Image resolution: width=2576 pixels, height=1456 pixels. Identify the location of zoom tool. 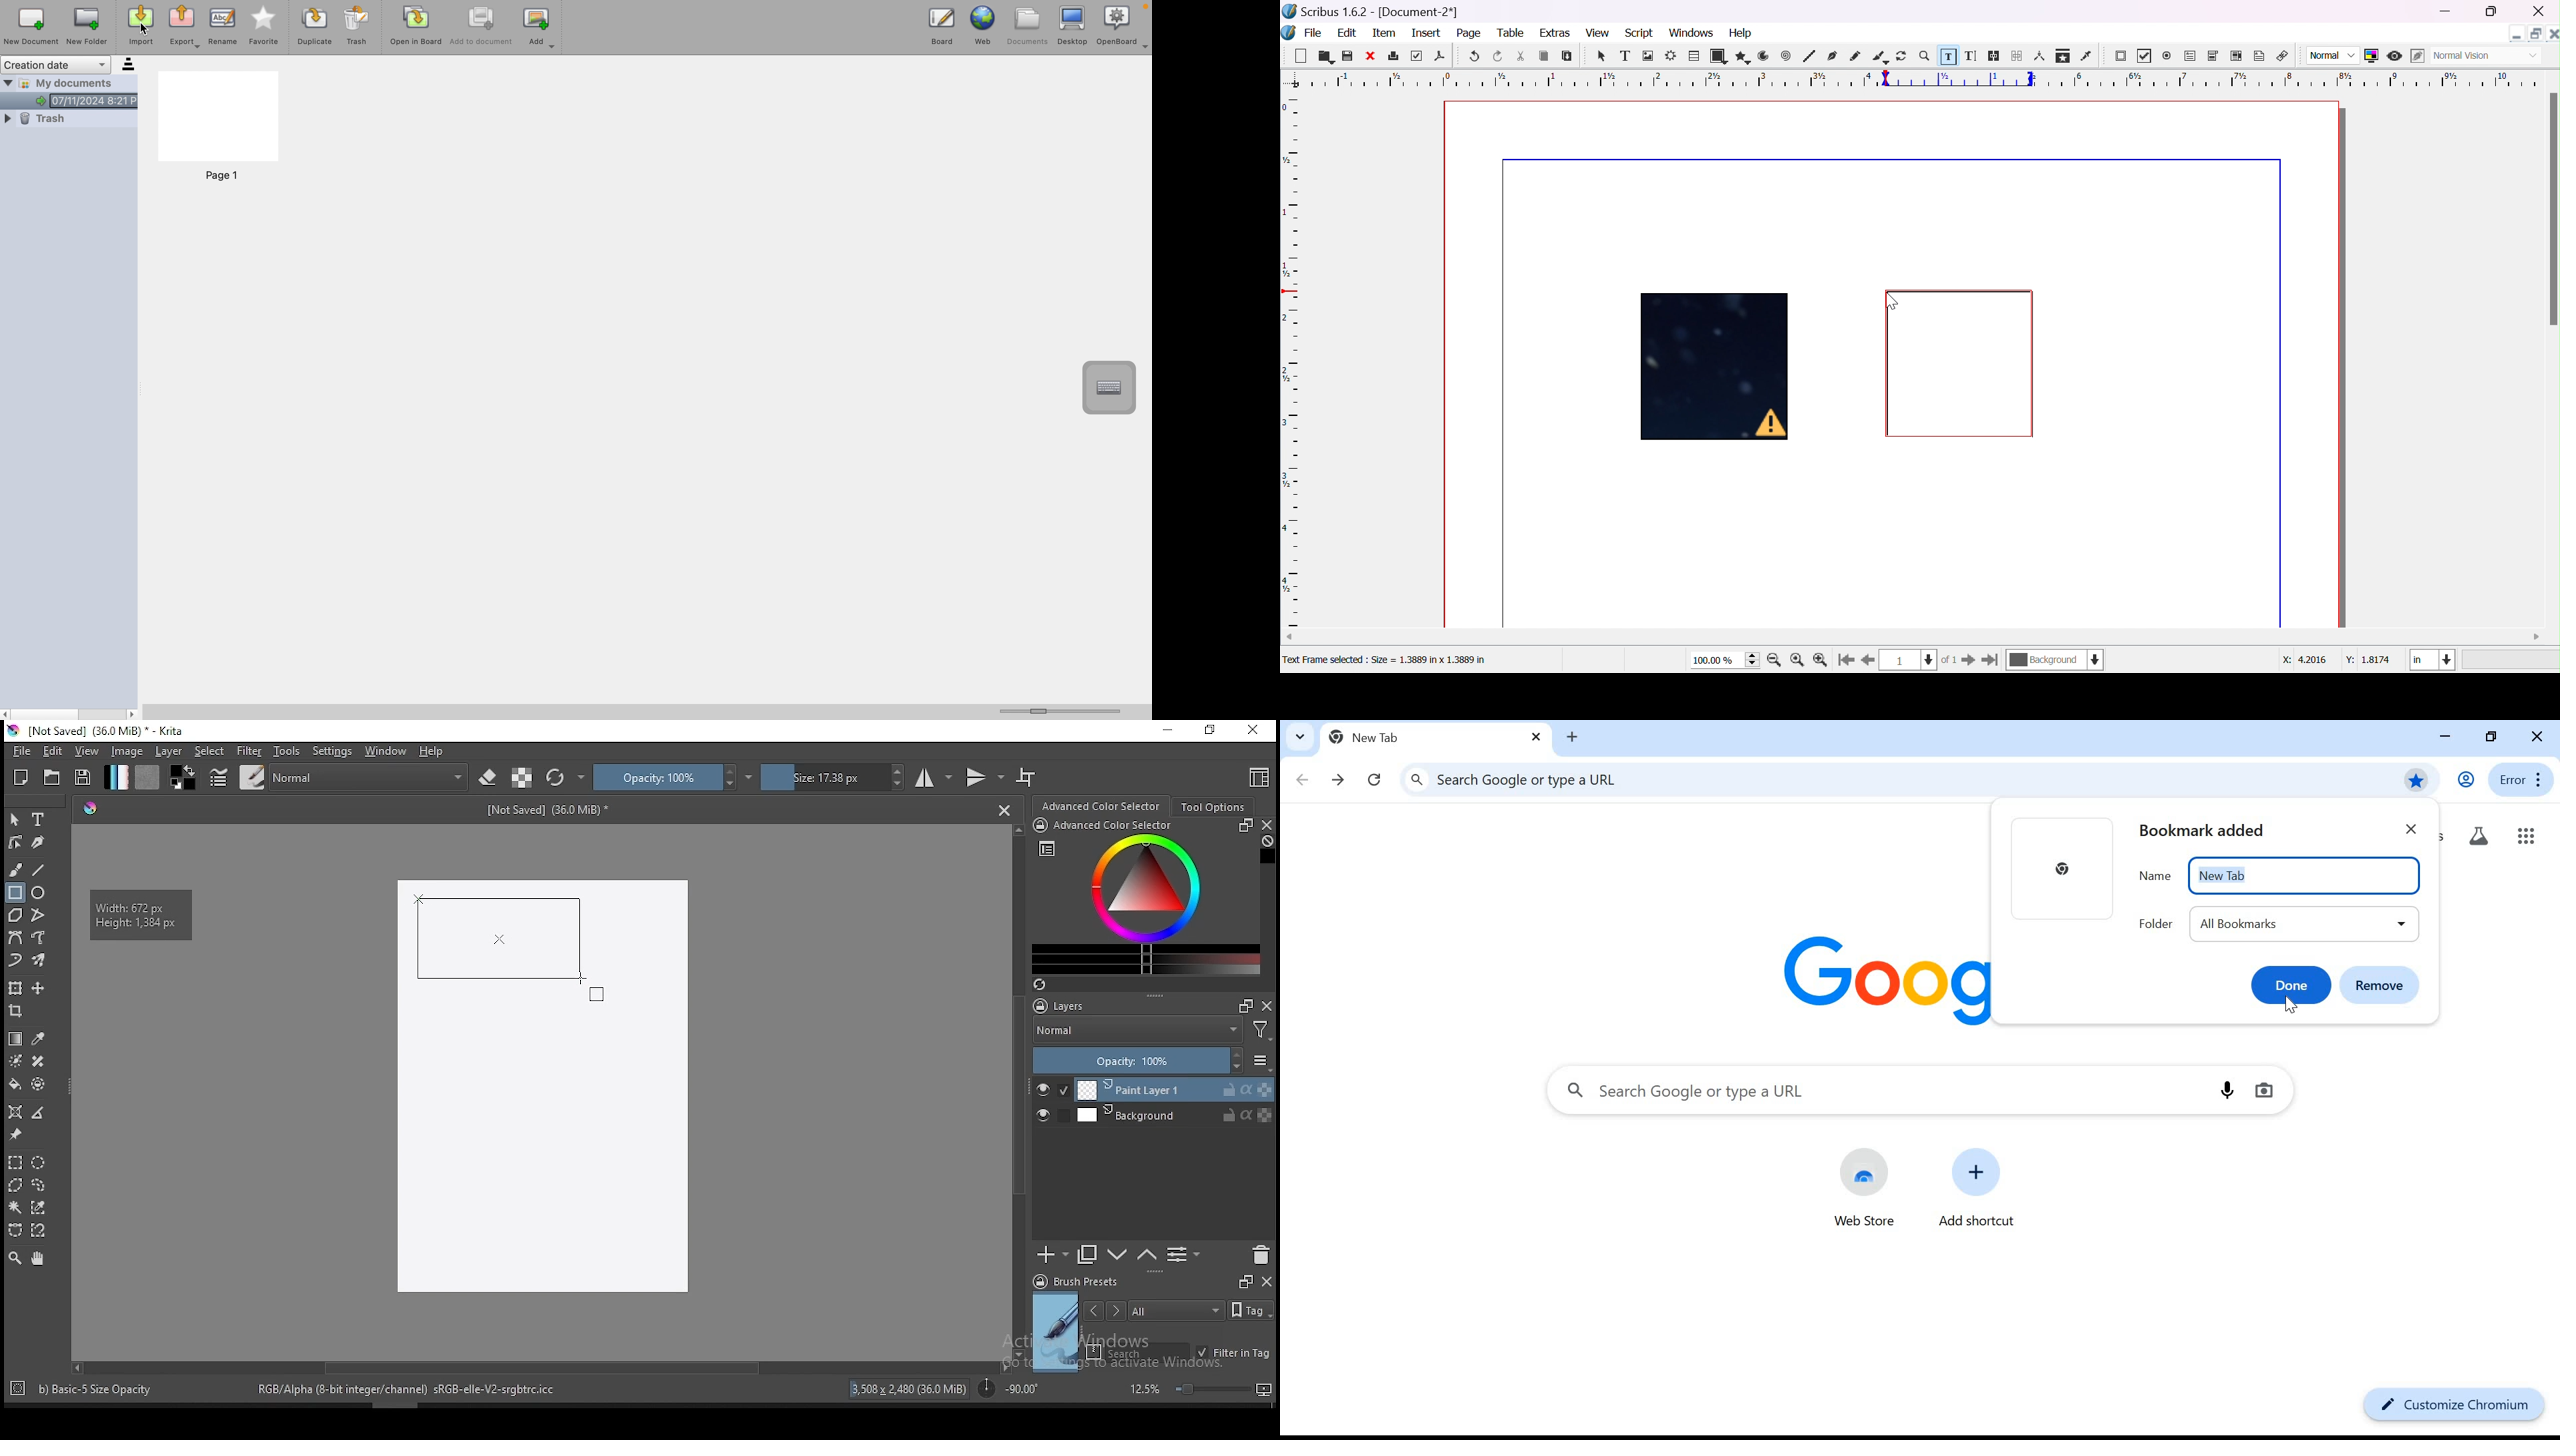
(15, 1257).